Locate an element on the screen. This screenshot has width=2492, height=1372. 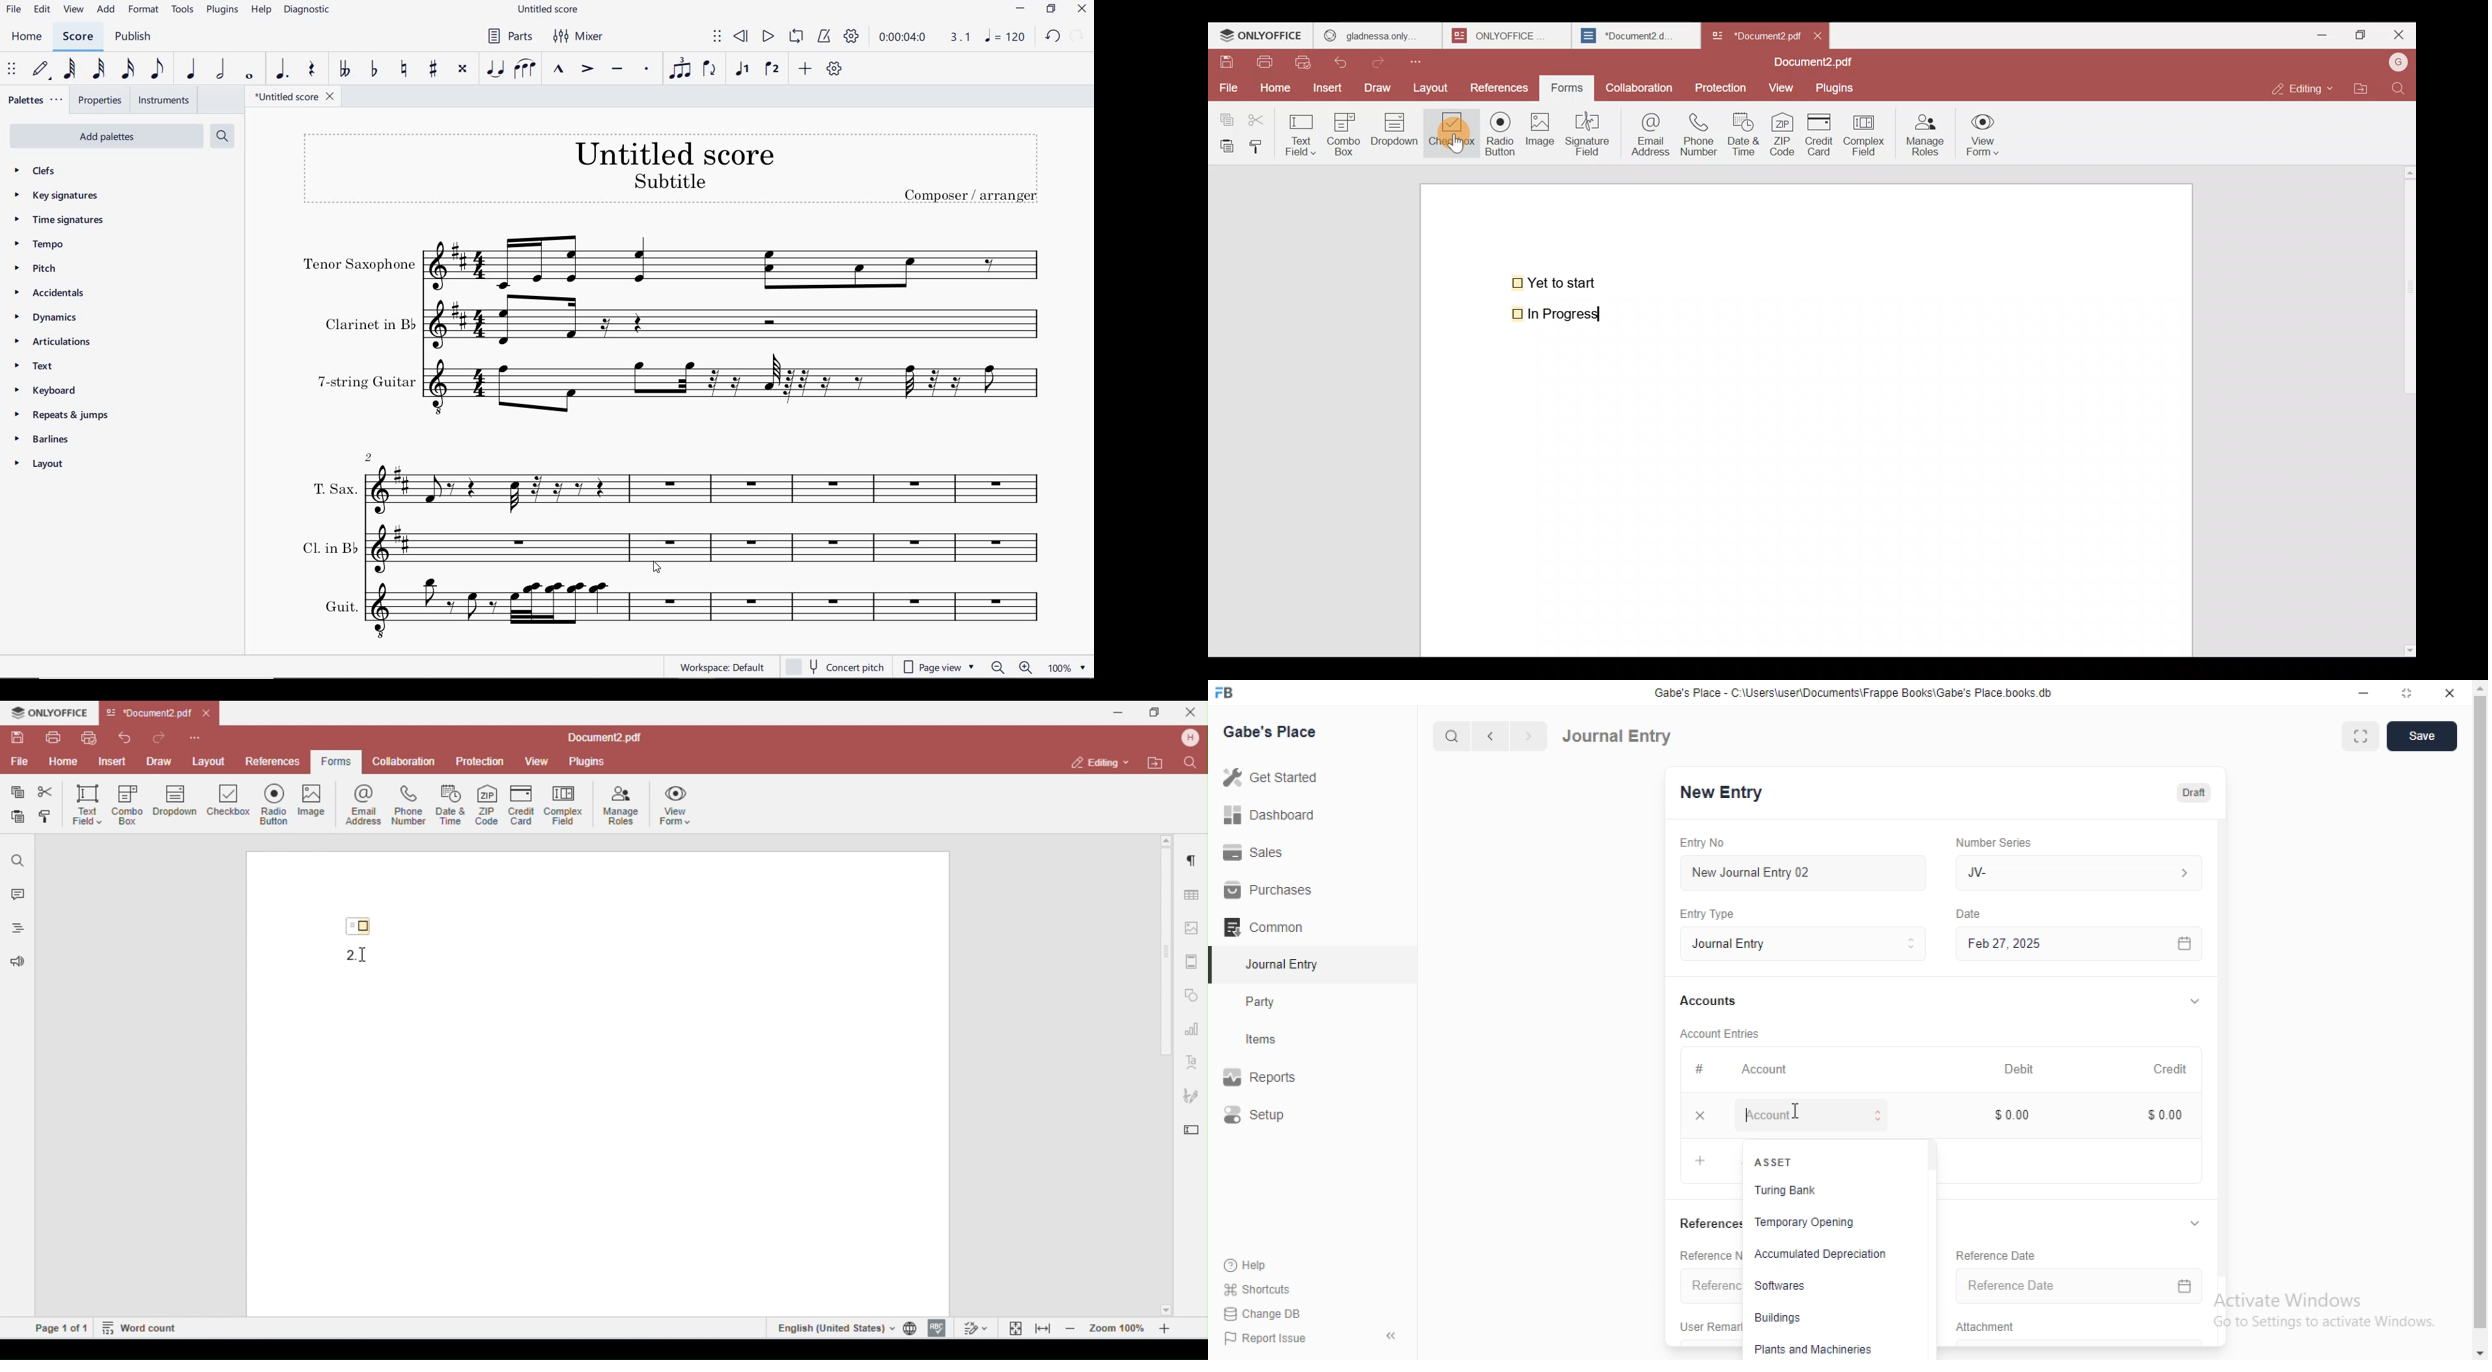
LOOP PLAYBACK is located at coordinates (795, 38).